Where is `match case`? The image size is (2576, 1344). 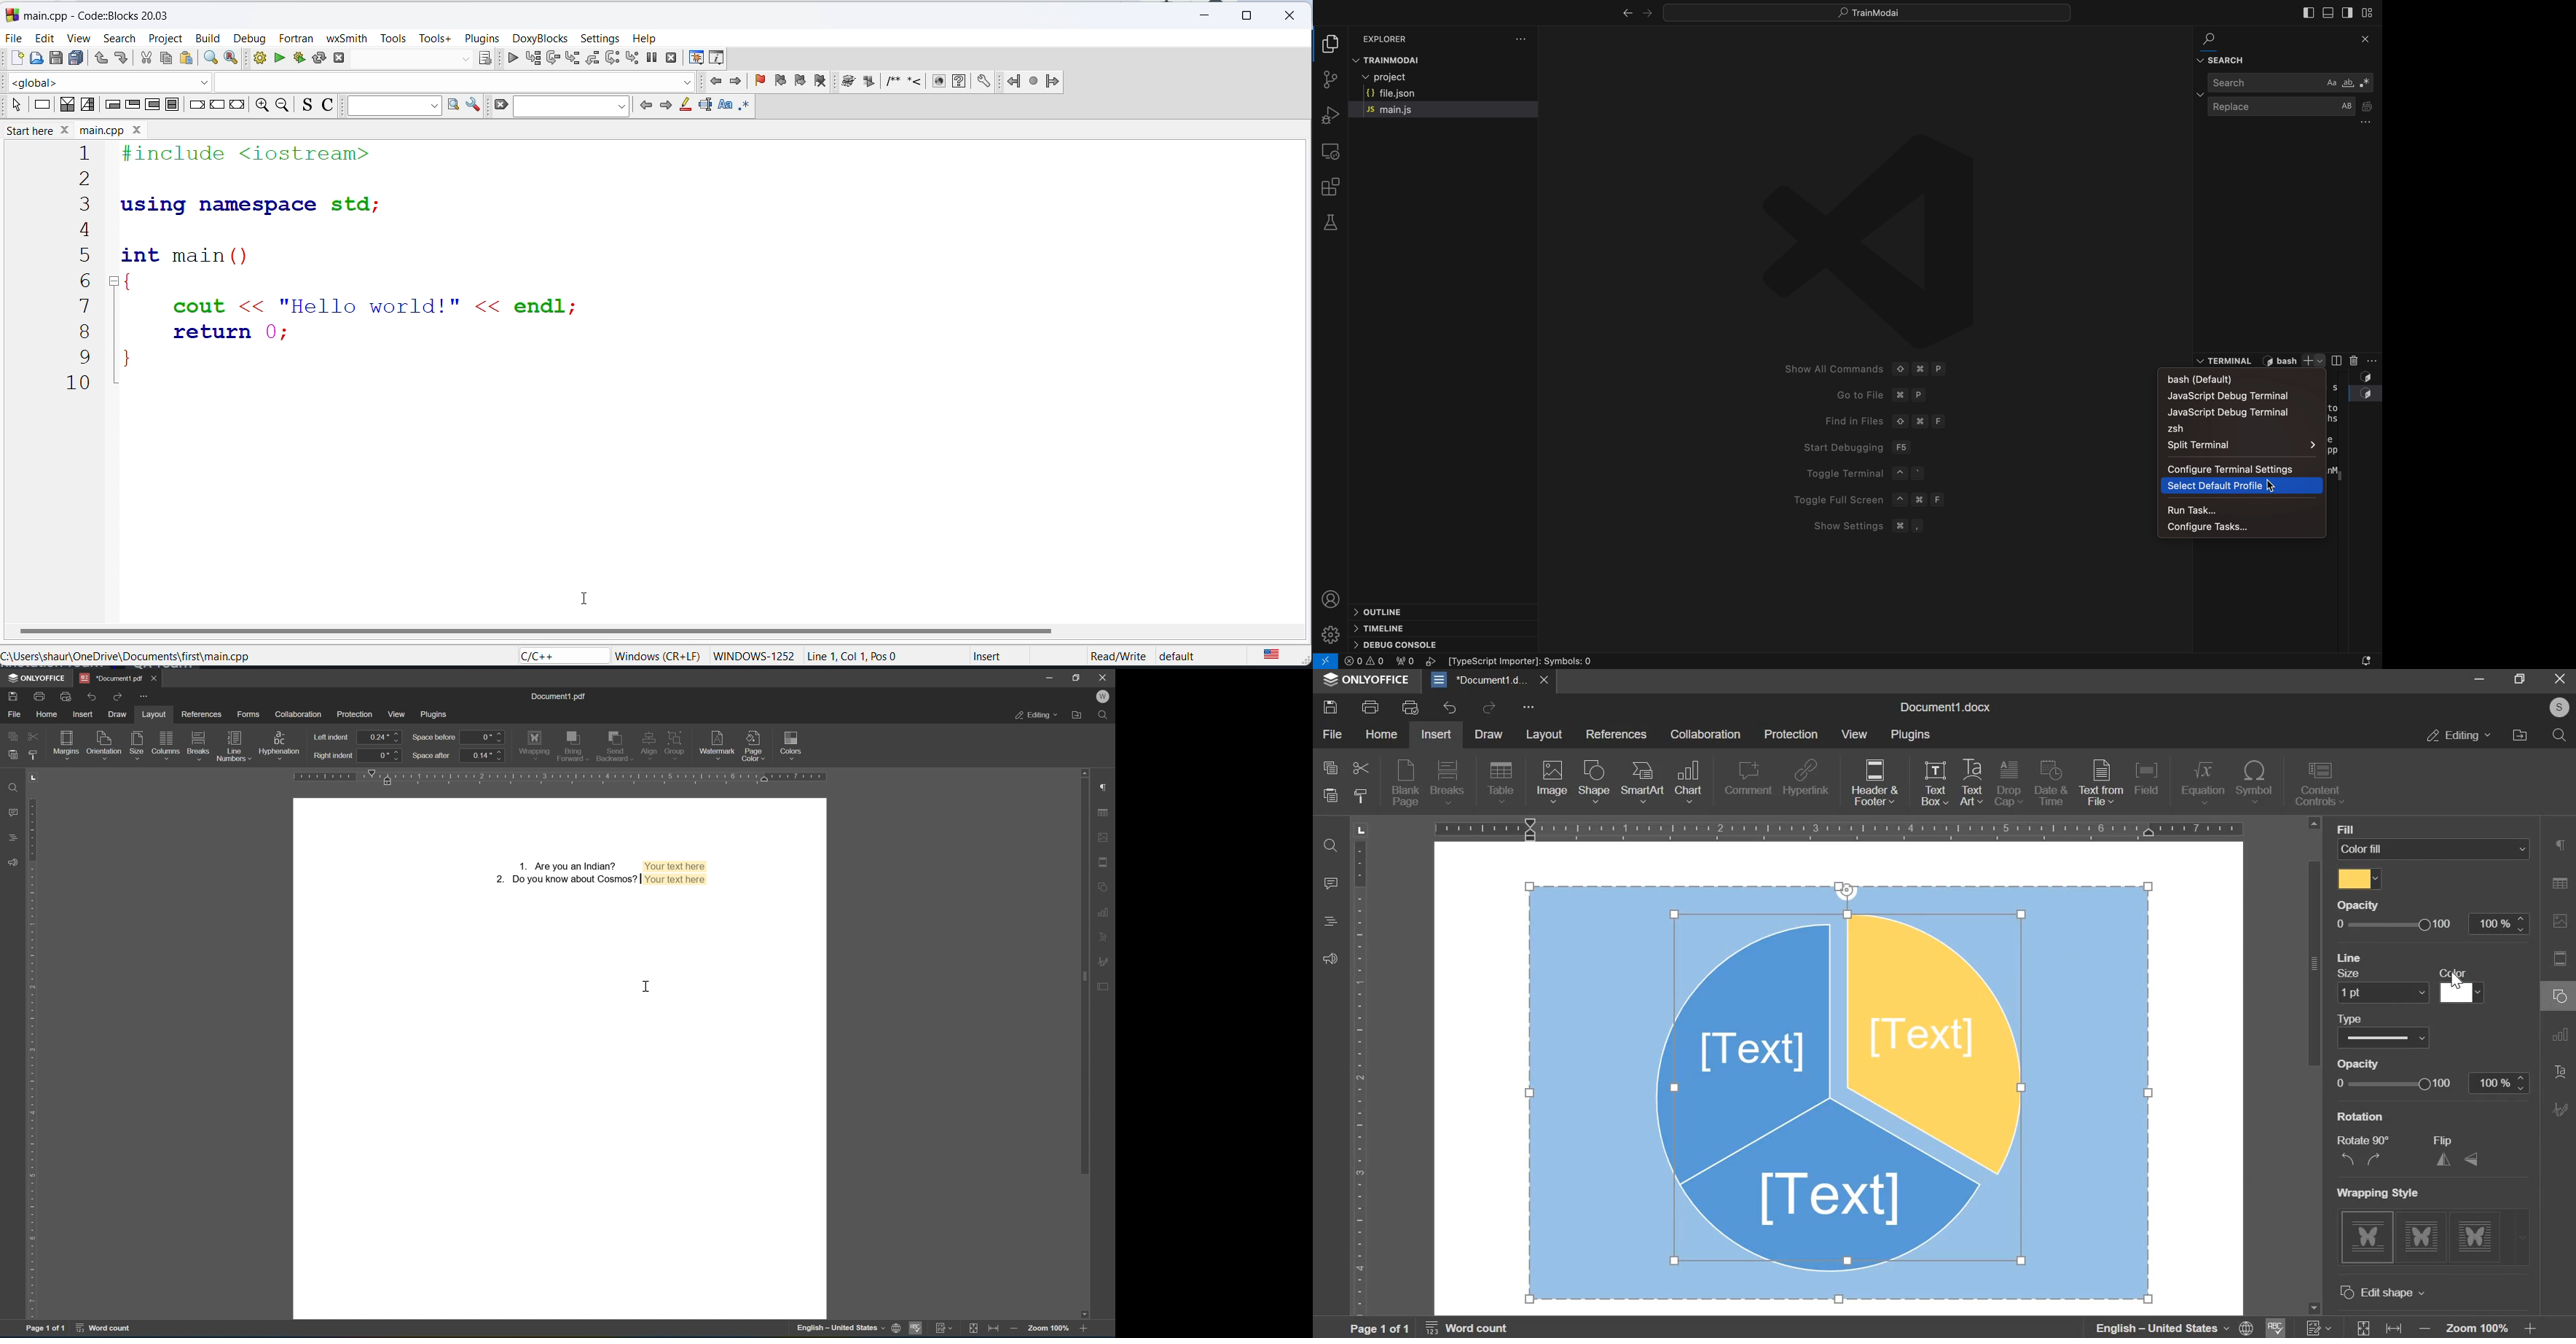
match case is located at coordinates (725, 106).